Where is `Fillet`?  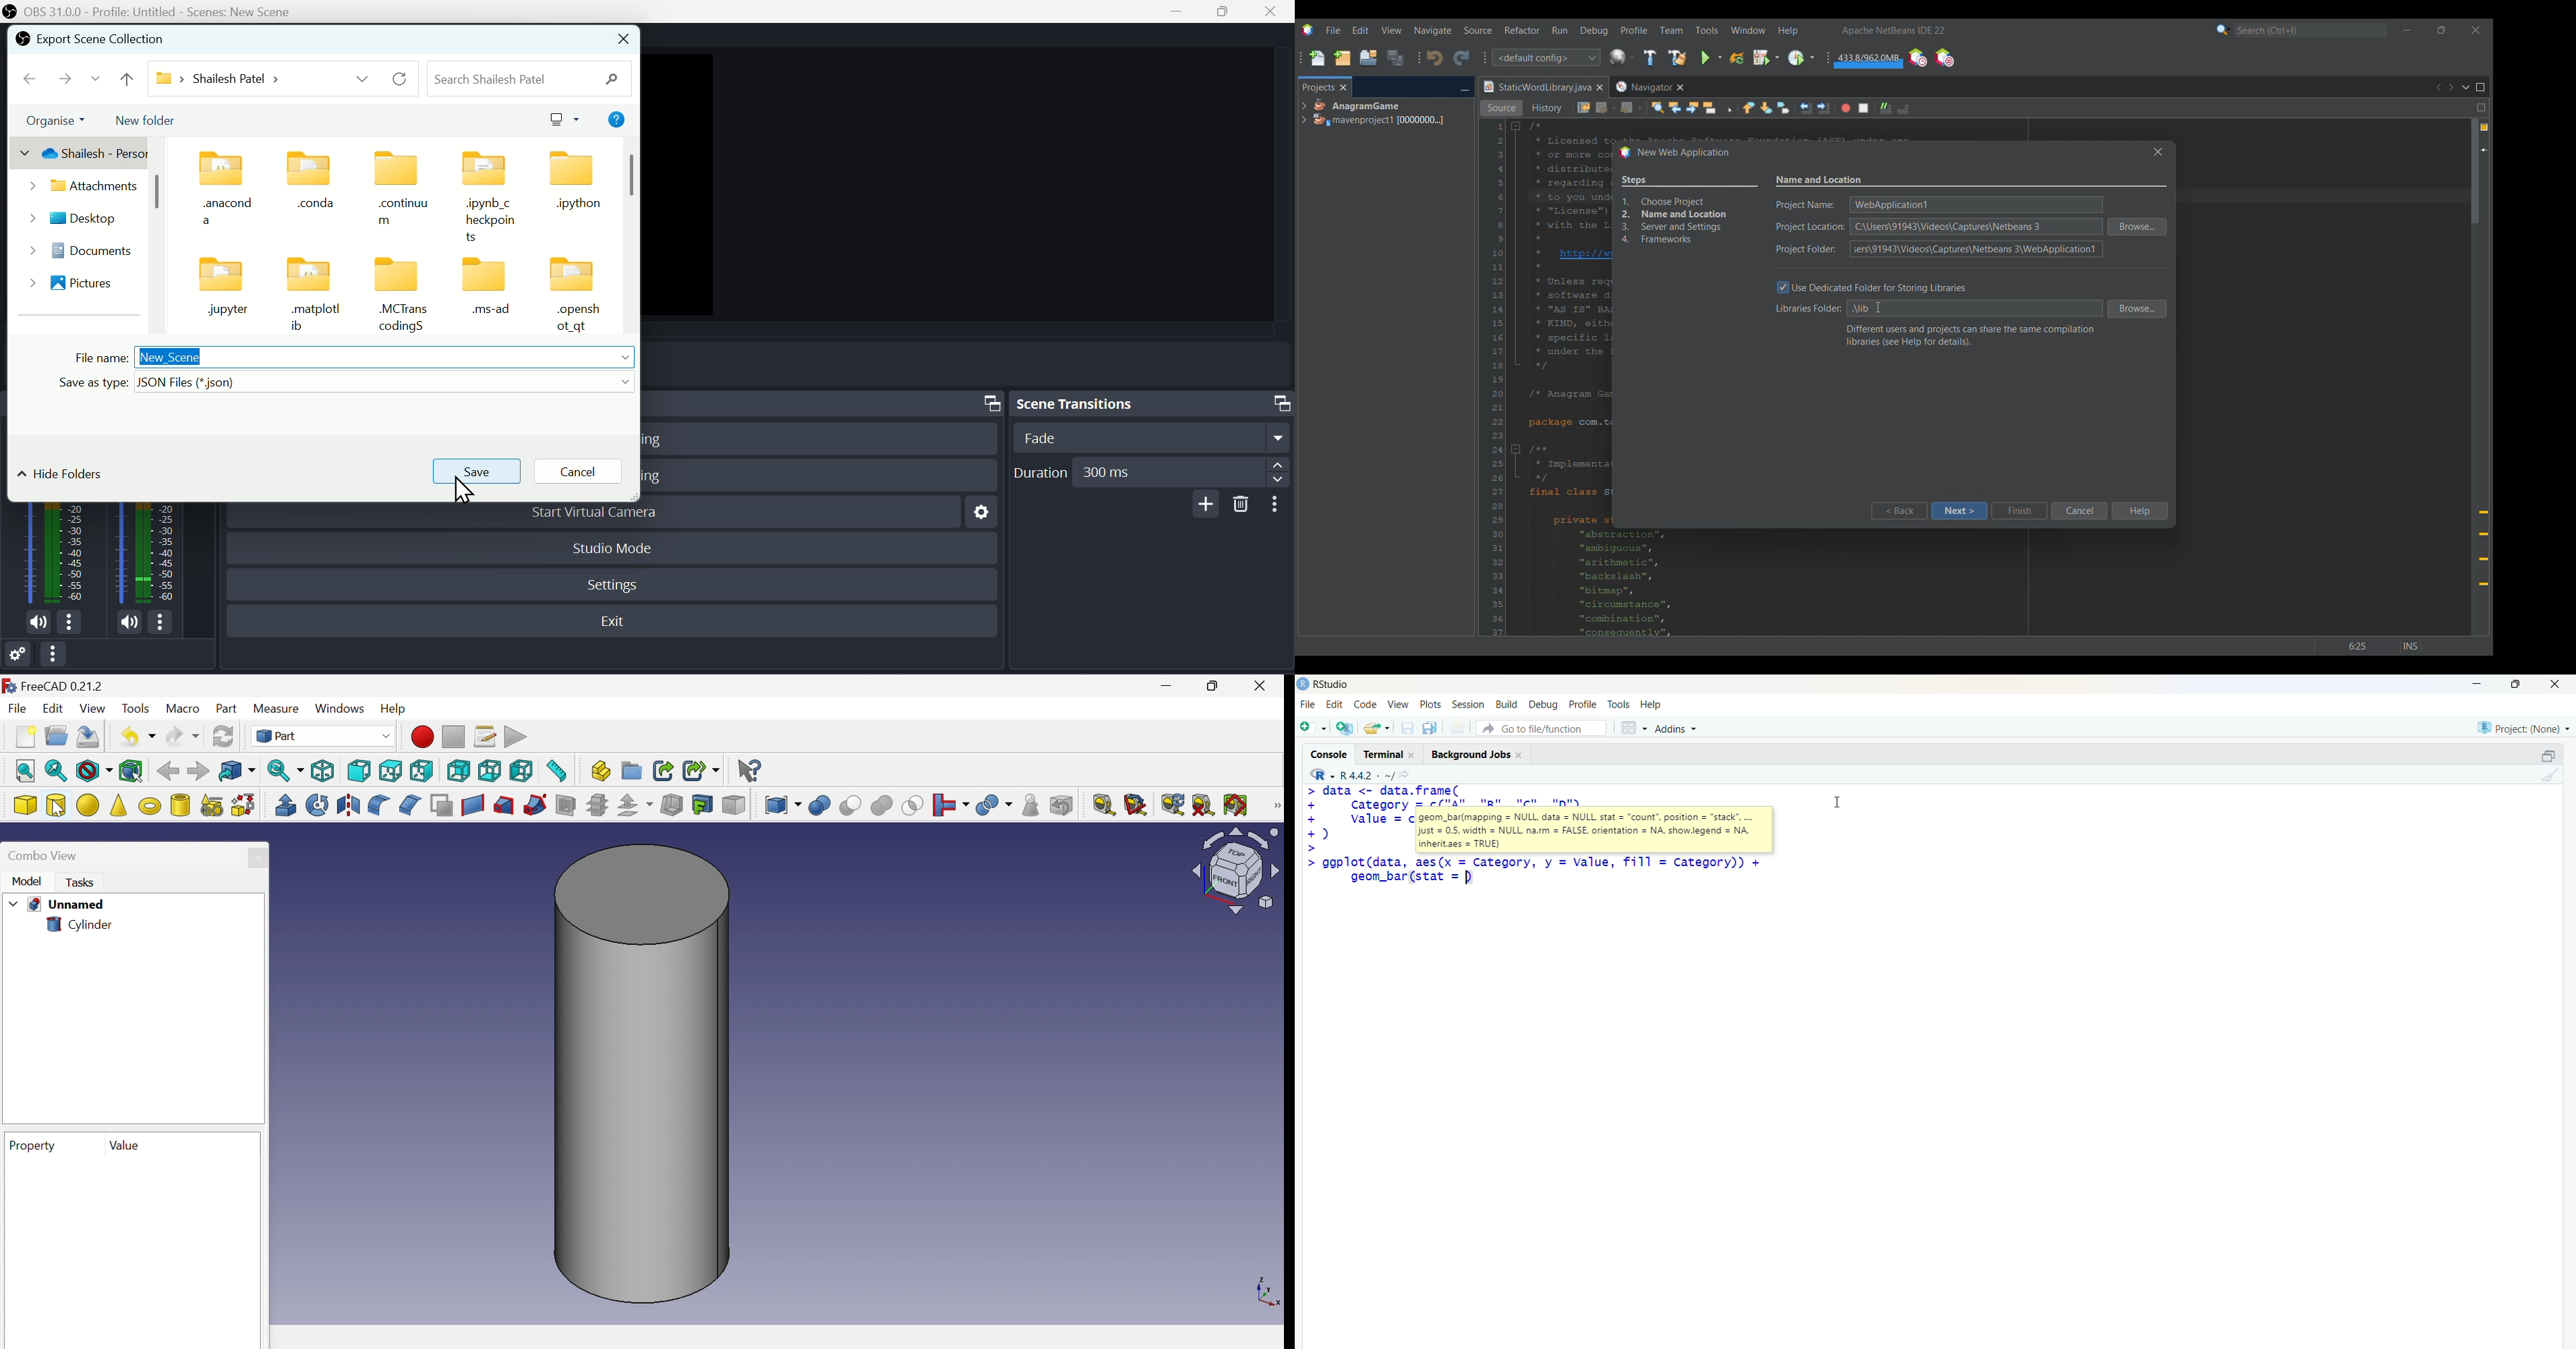
Fillet is located at coordinates (378, 805).